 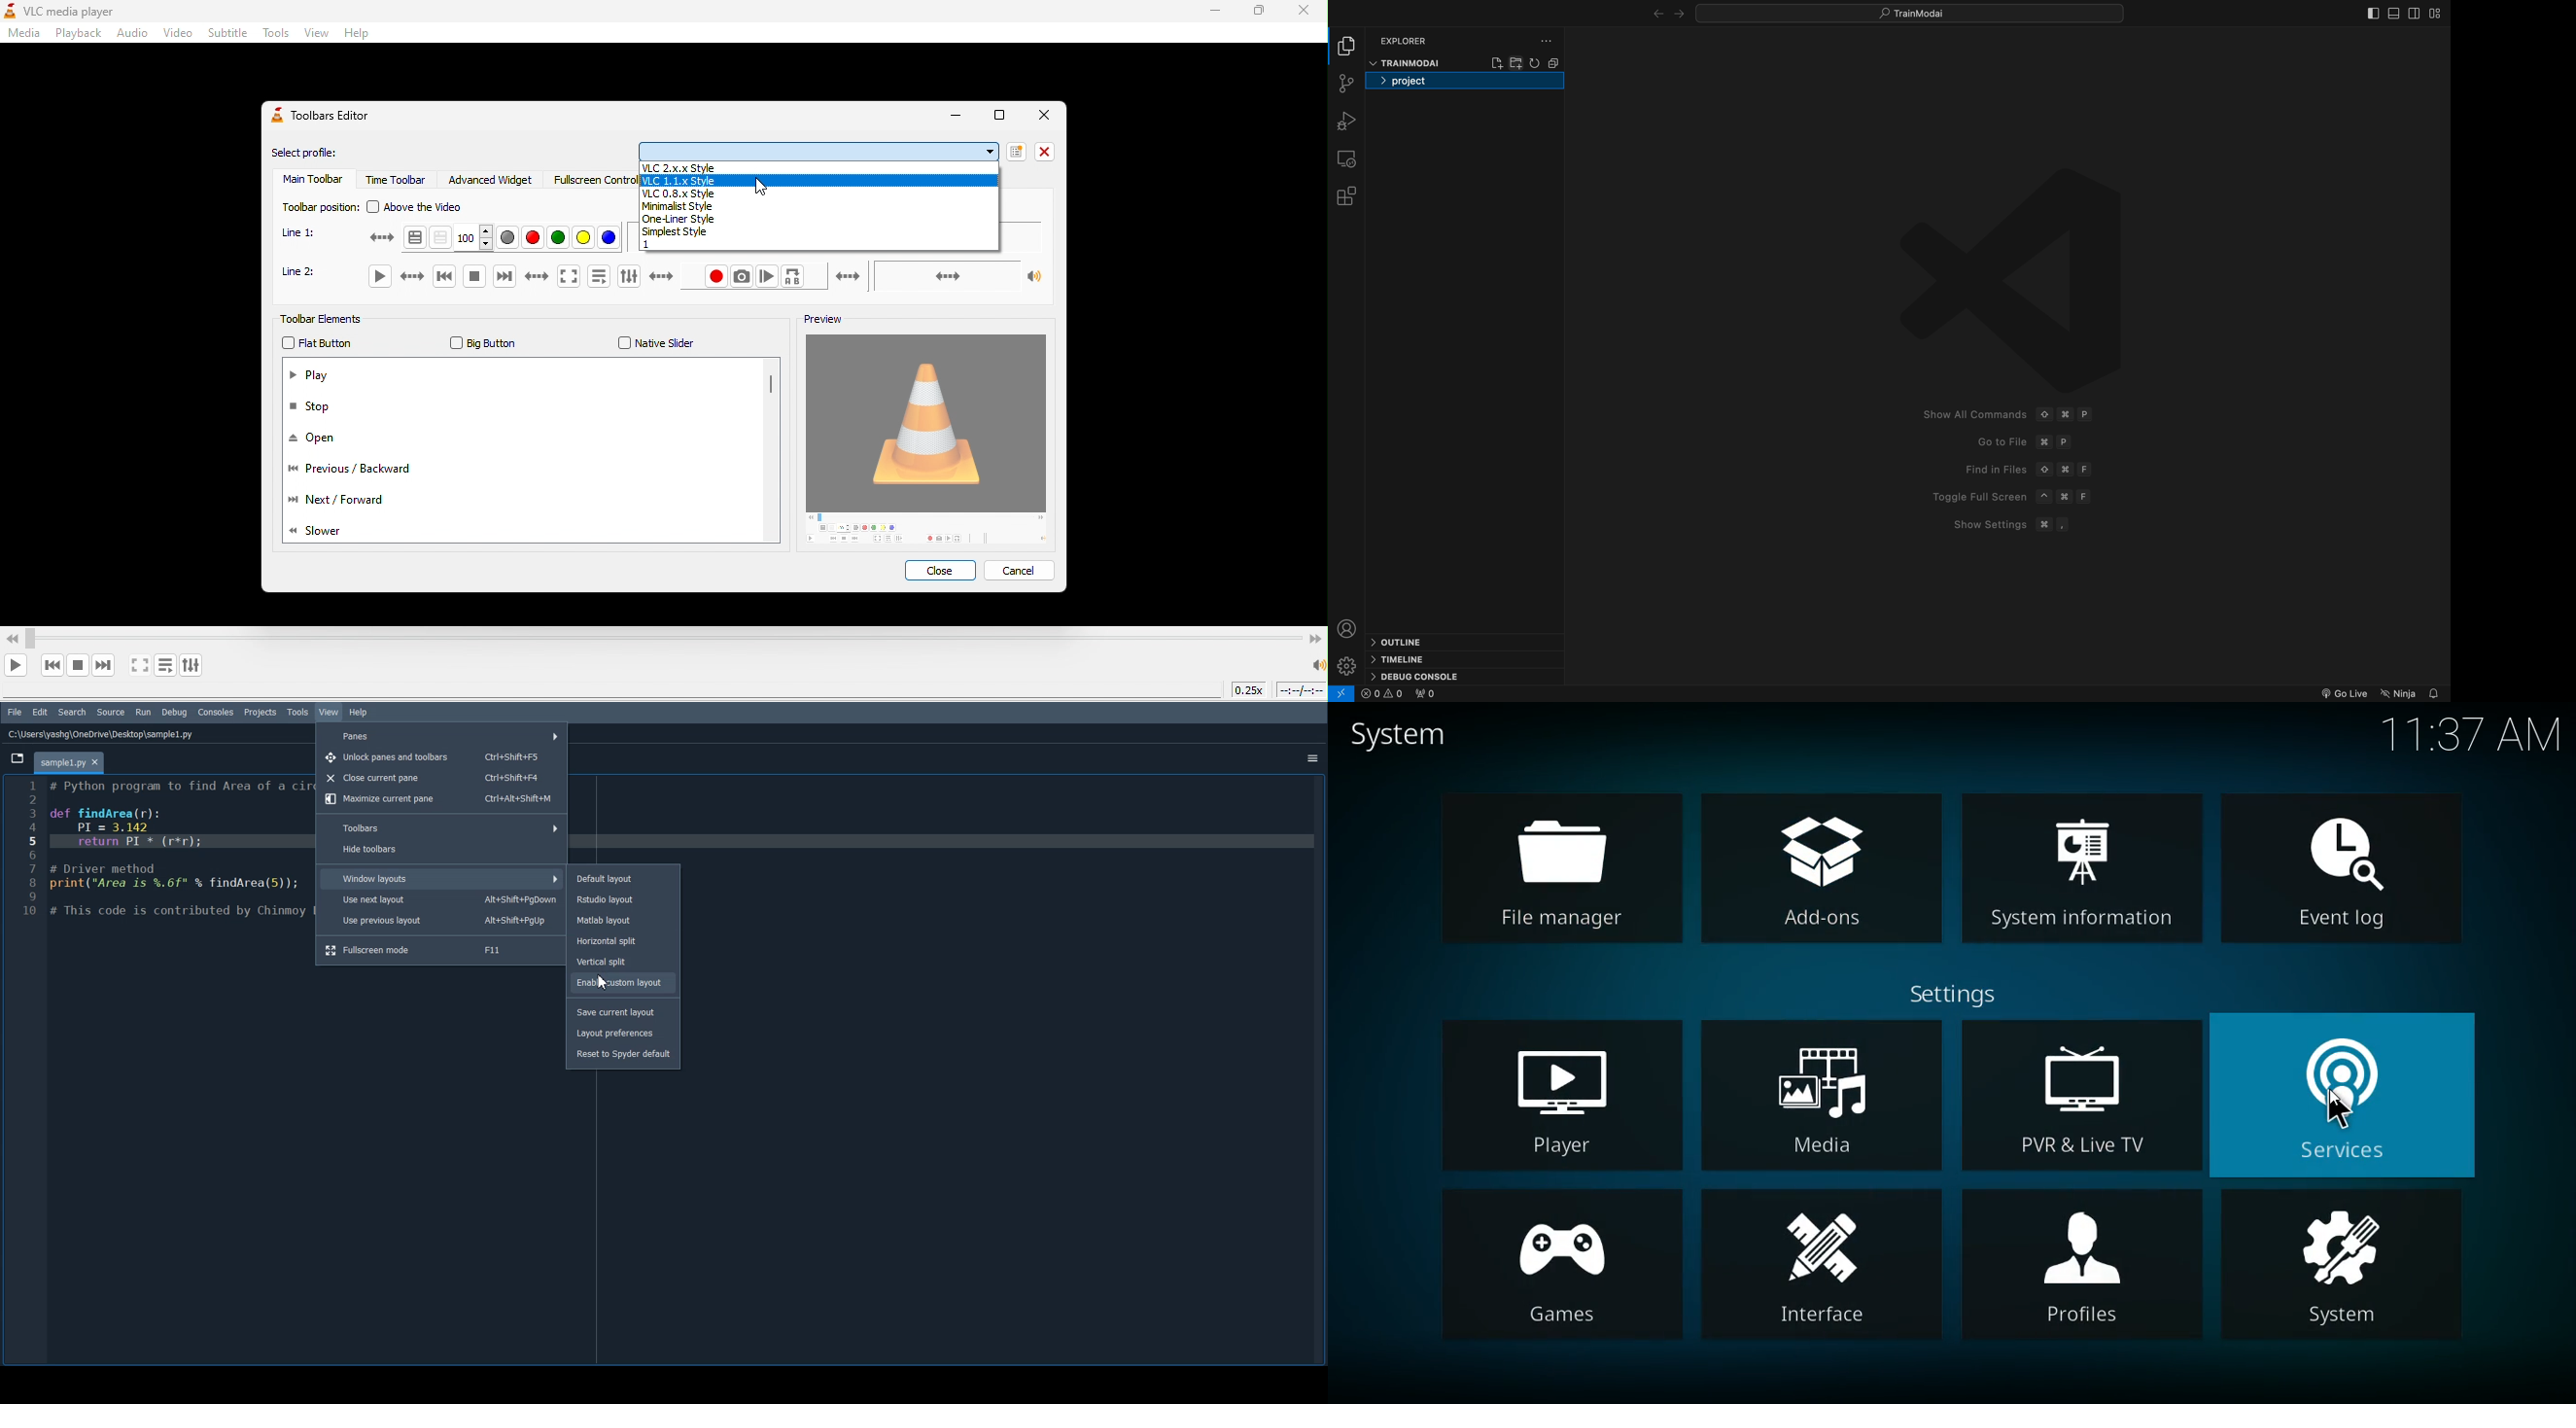 I want to click on show extended settings, so click(x=194, y=663).